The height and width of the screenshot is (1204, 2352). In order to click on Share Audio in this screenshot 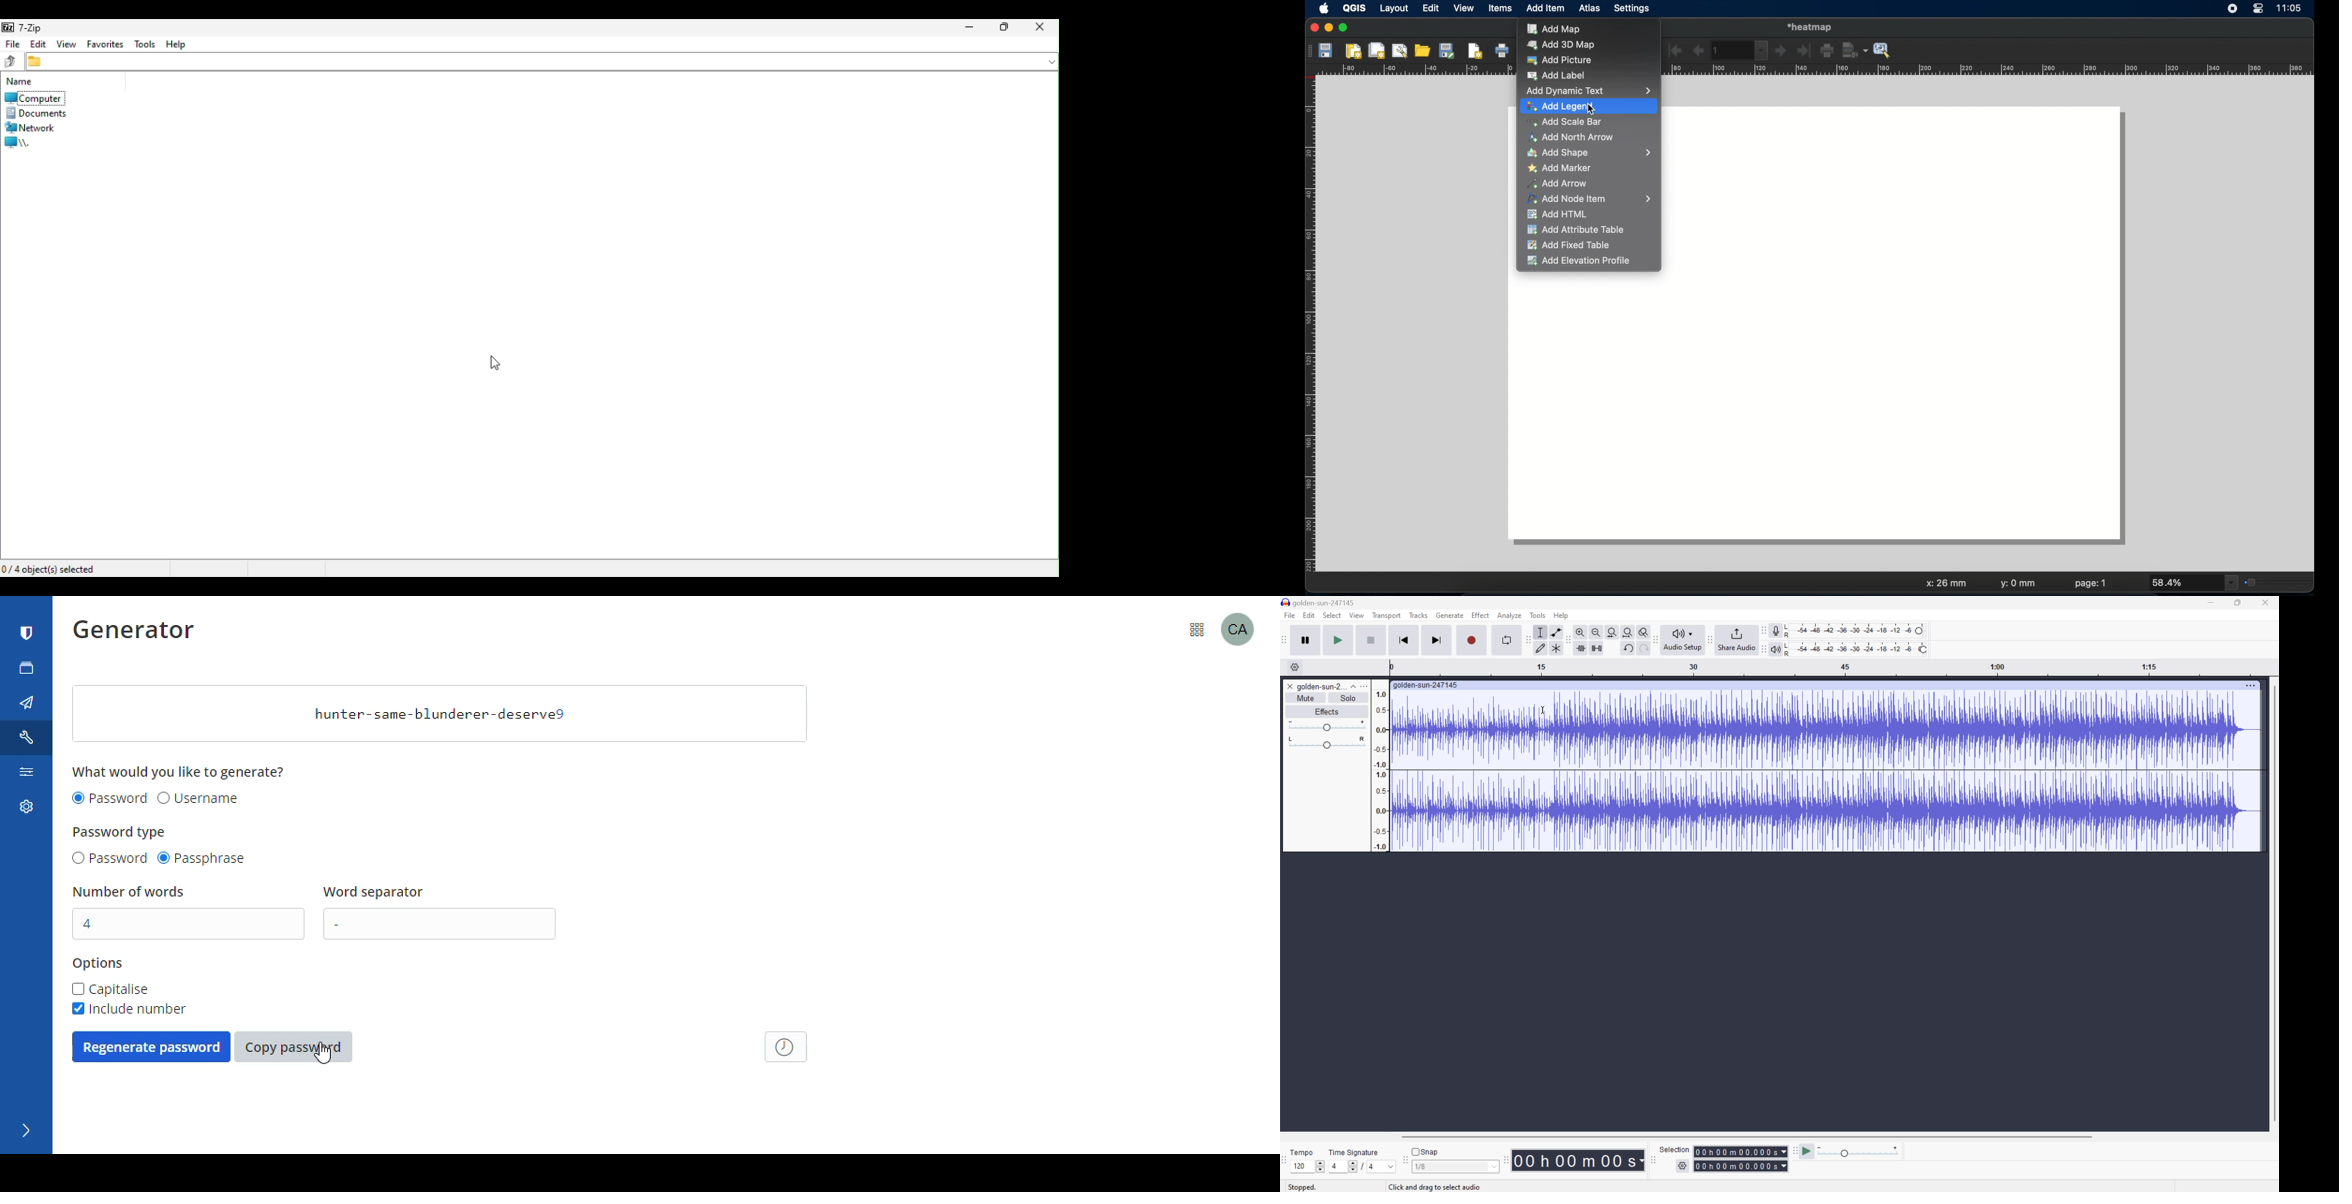, I will do `click(1735, 639)`.